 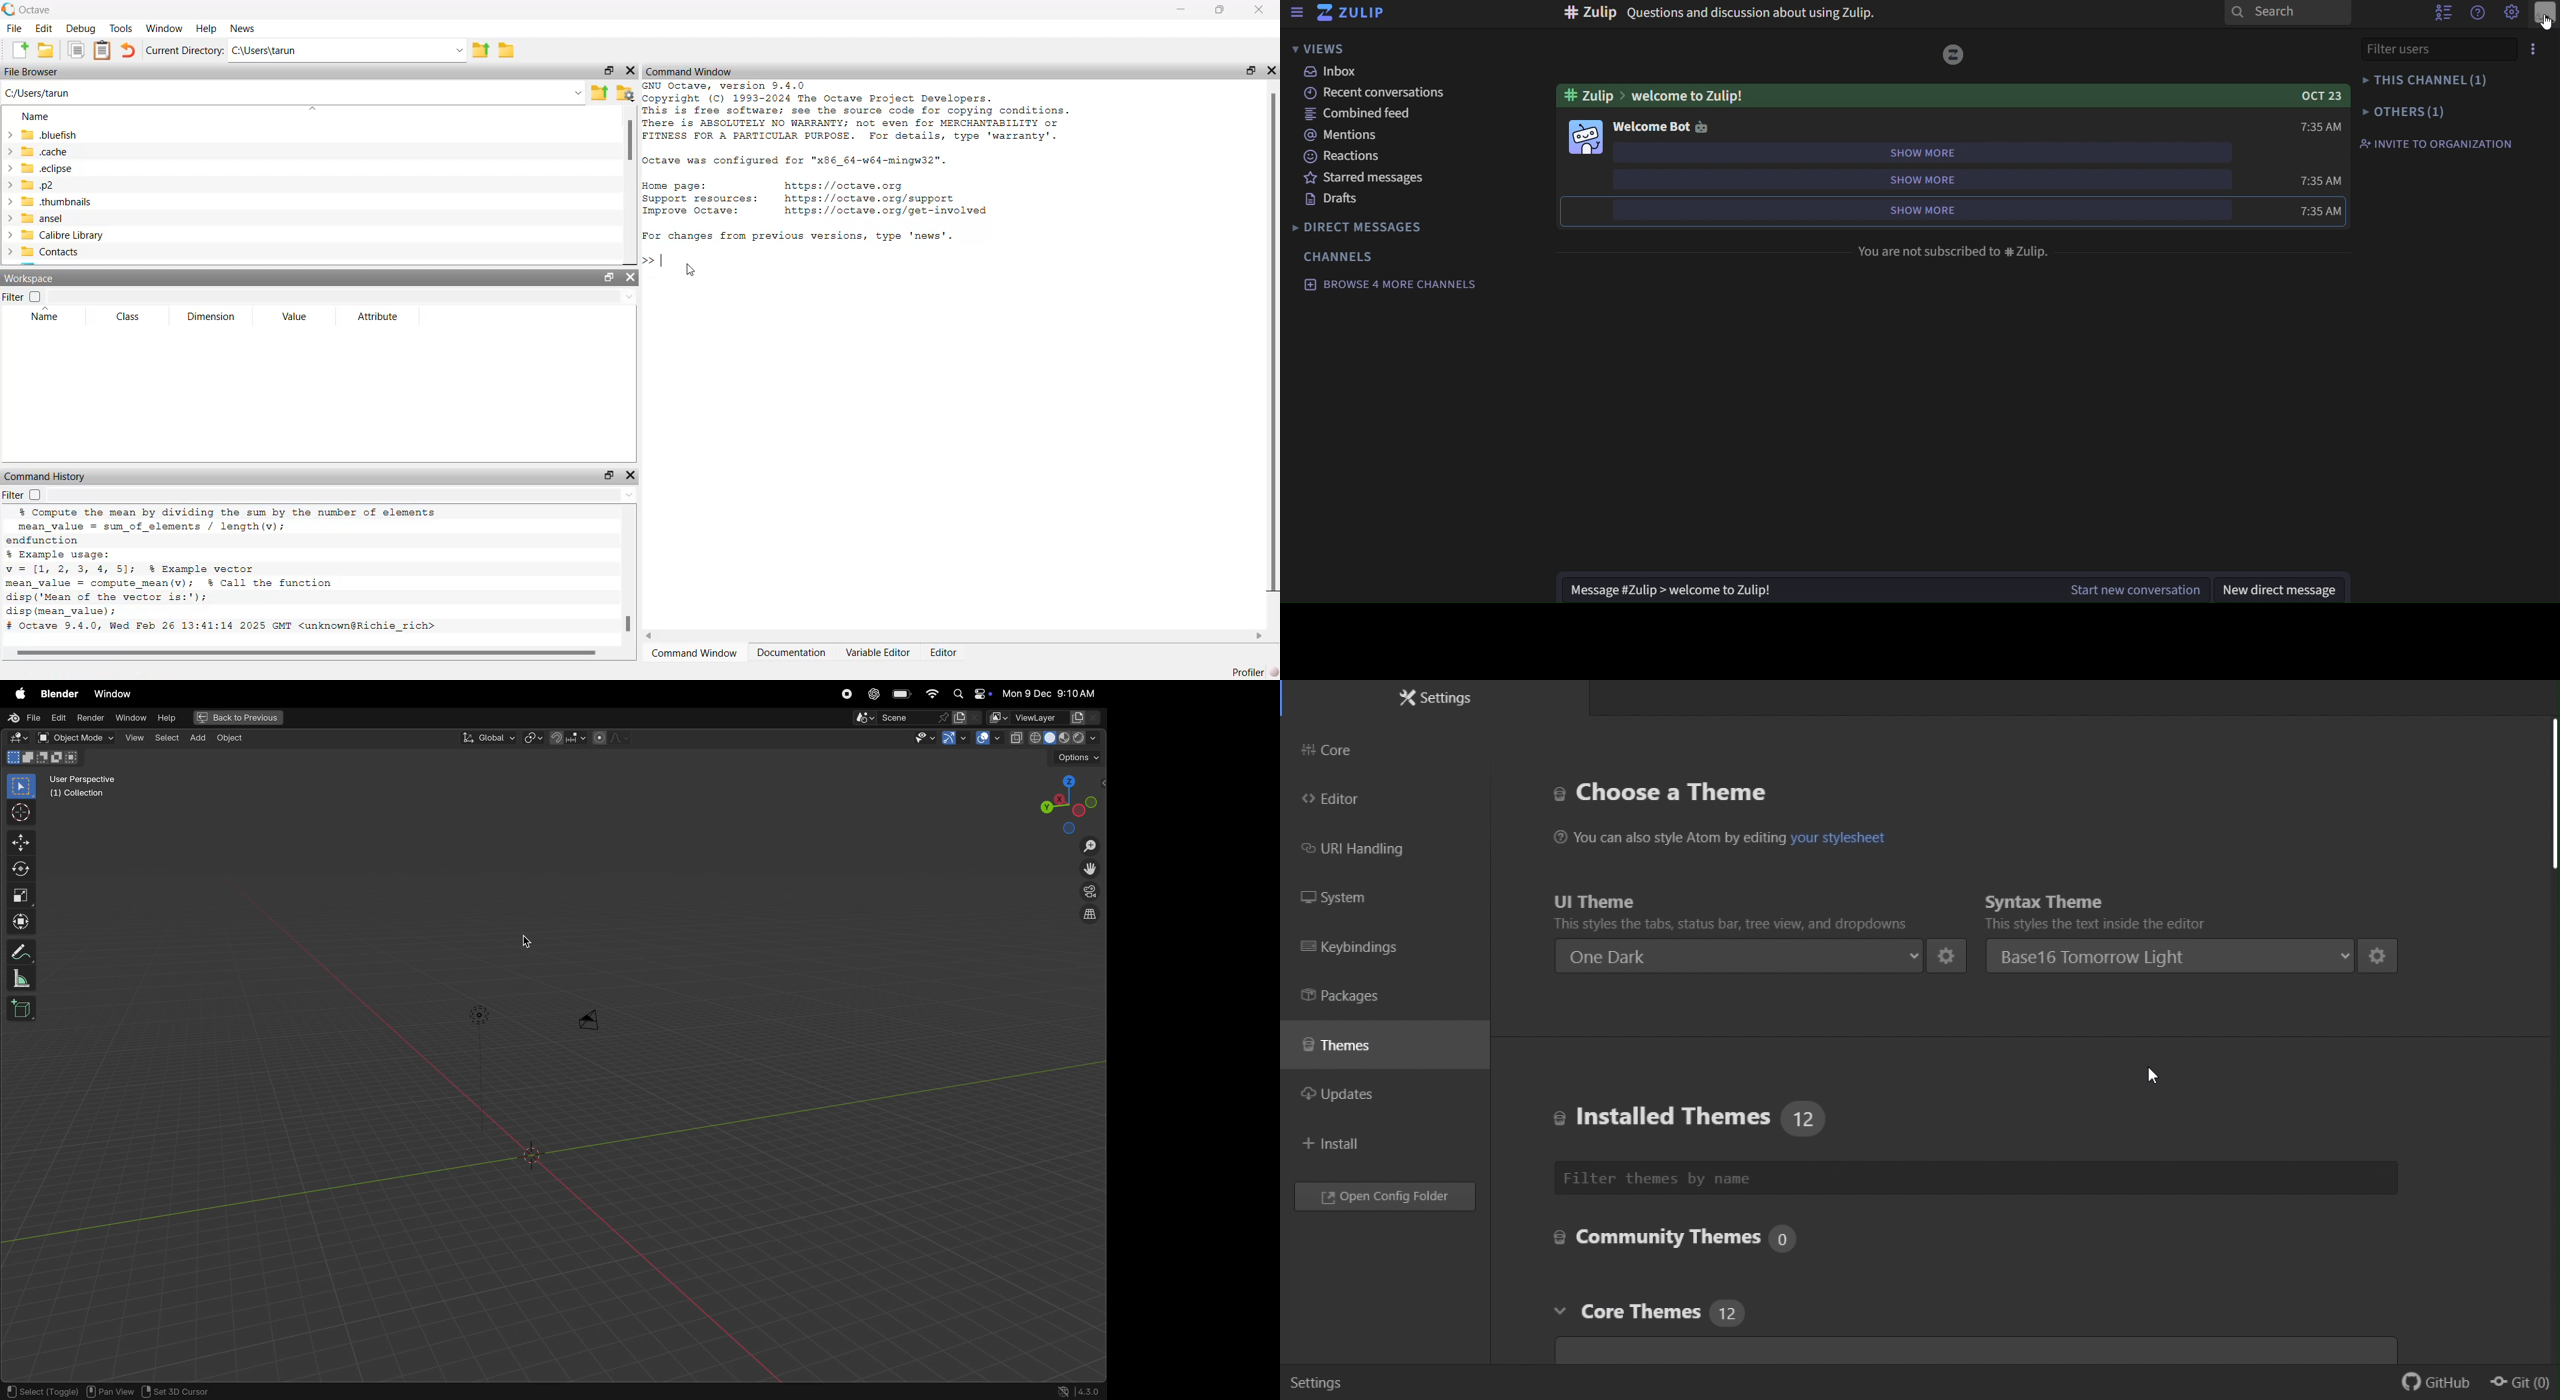 What do you see at coordinates (1341, 1145) in the screenshot?
I see `` at bounding box center [1341, 1145].